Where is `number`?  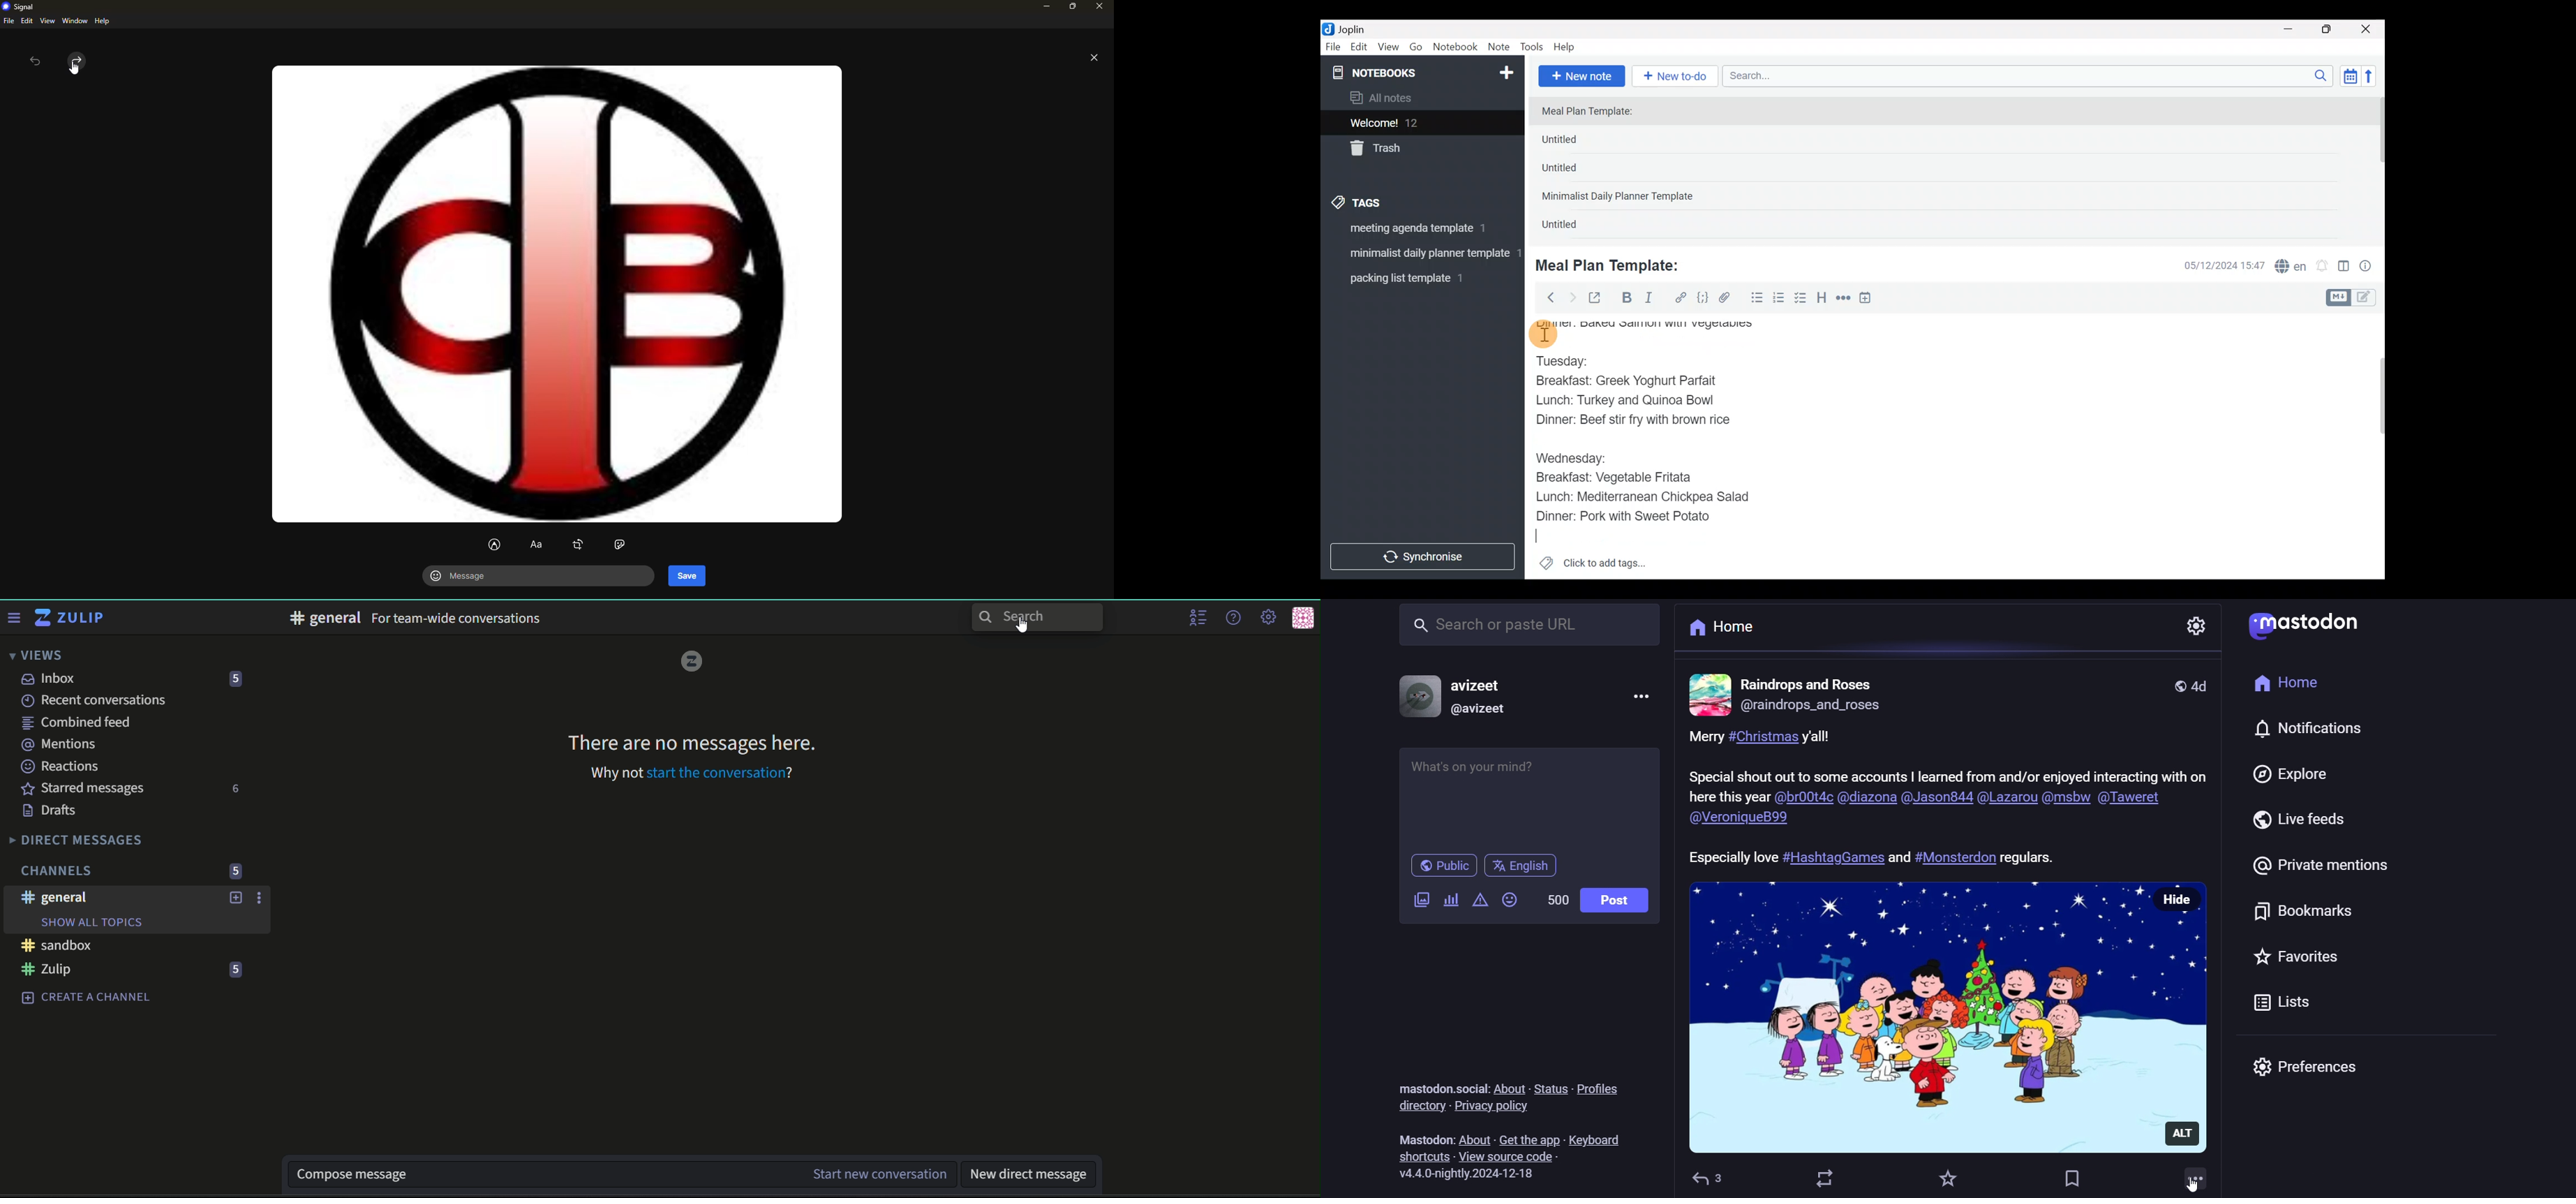 number is located at coordinates (237, 789).